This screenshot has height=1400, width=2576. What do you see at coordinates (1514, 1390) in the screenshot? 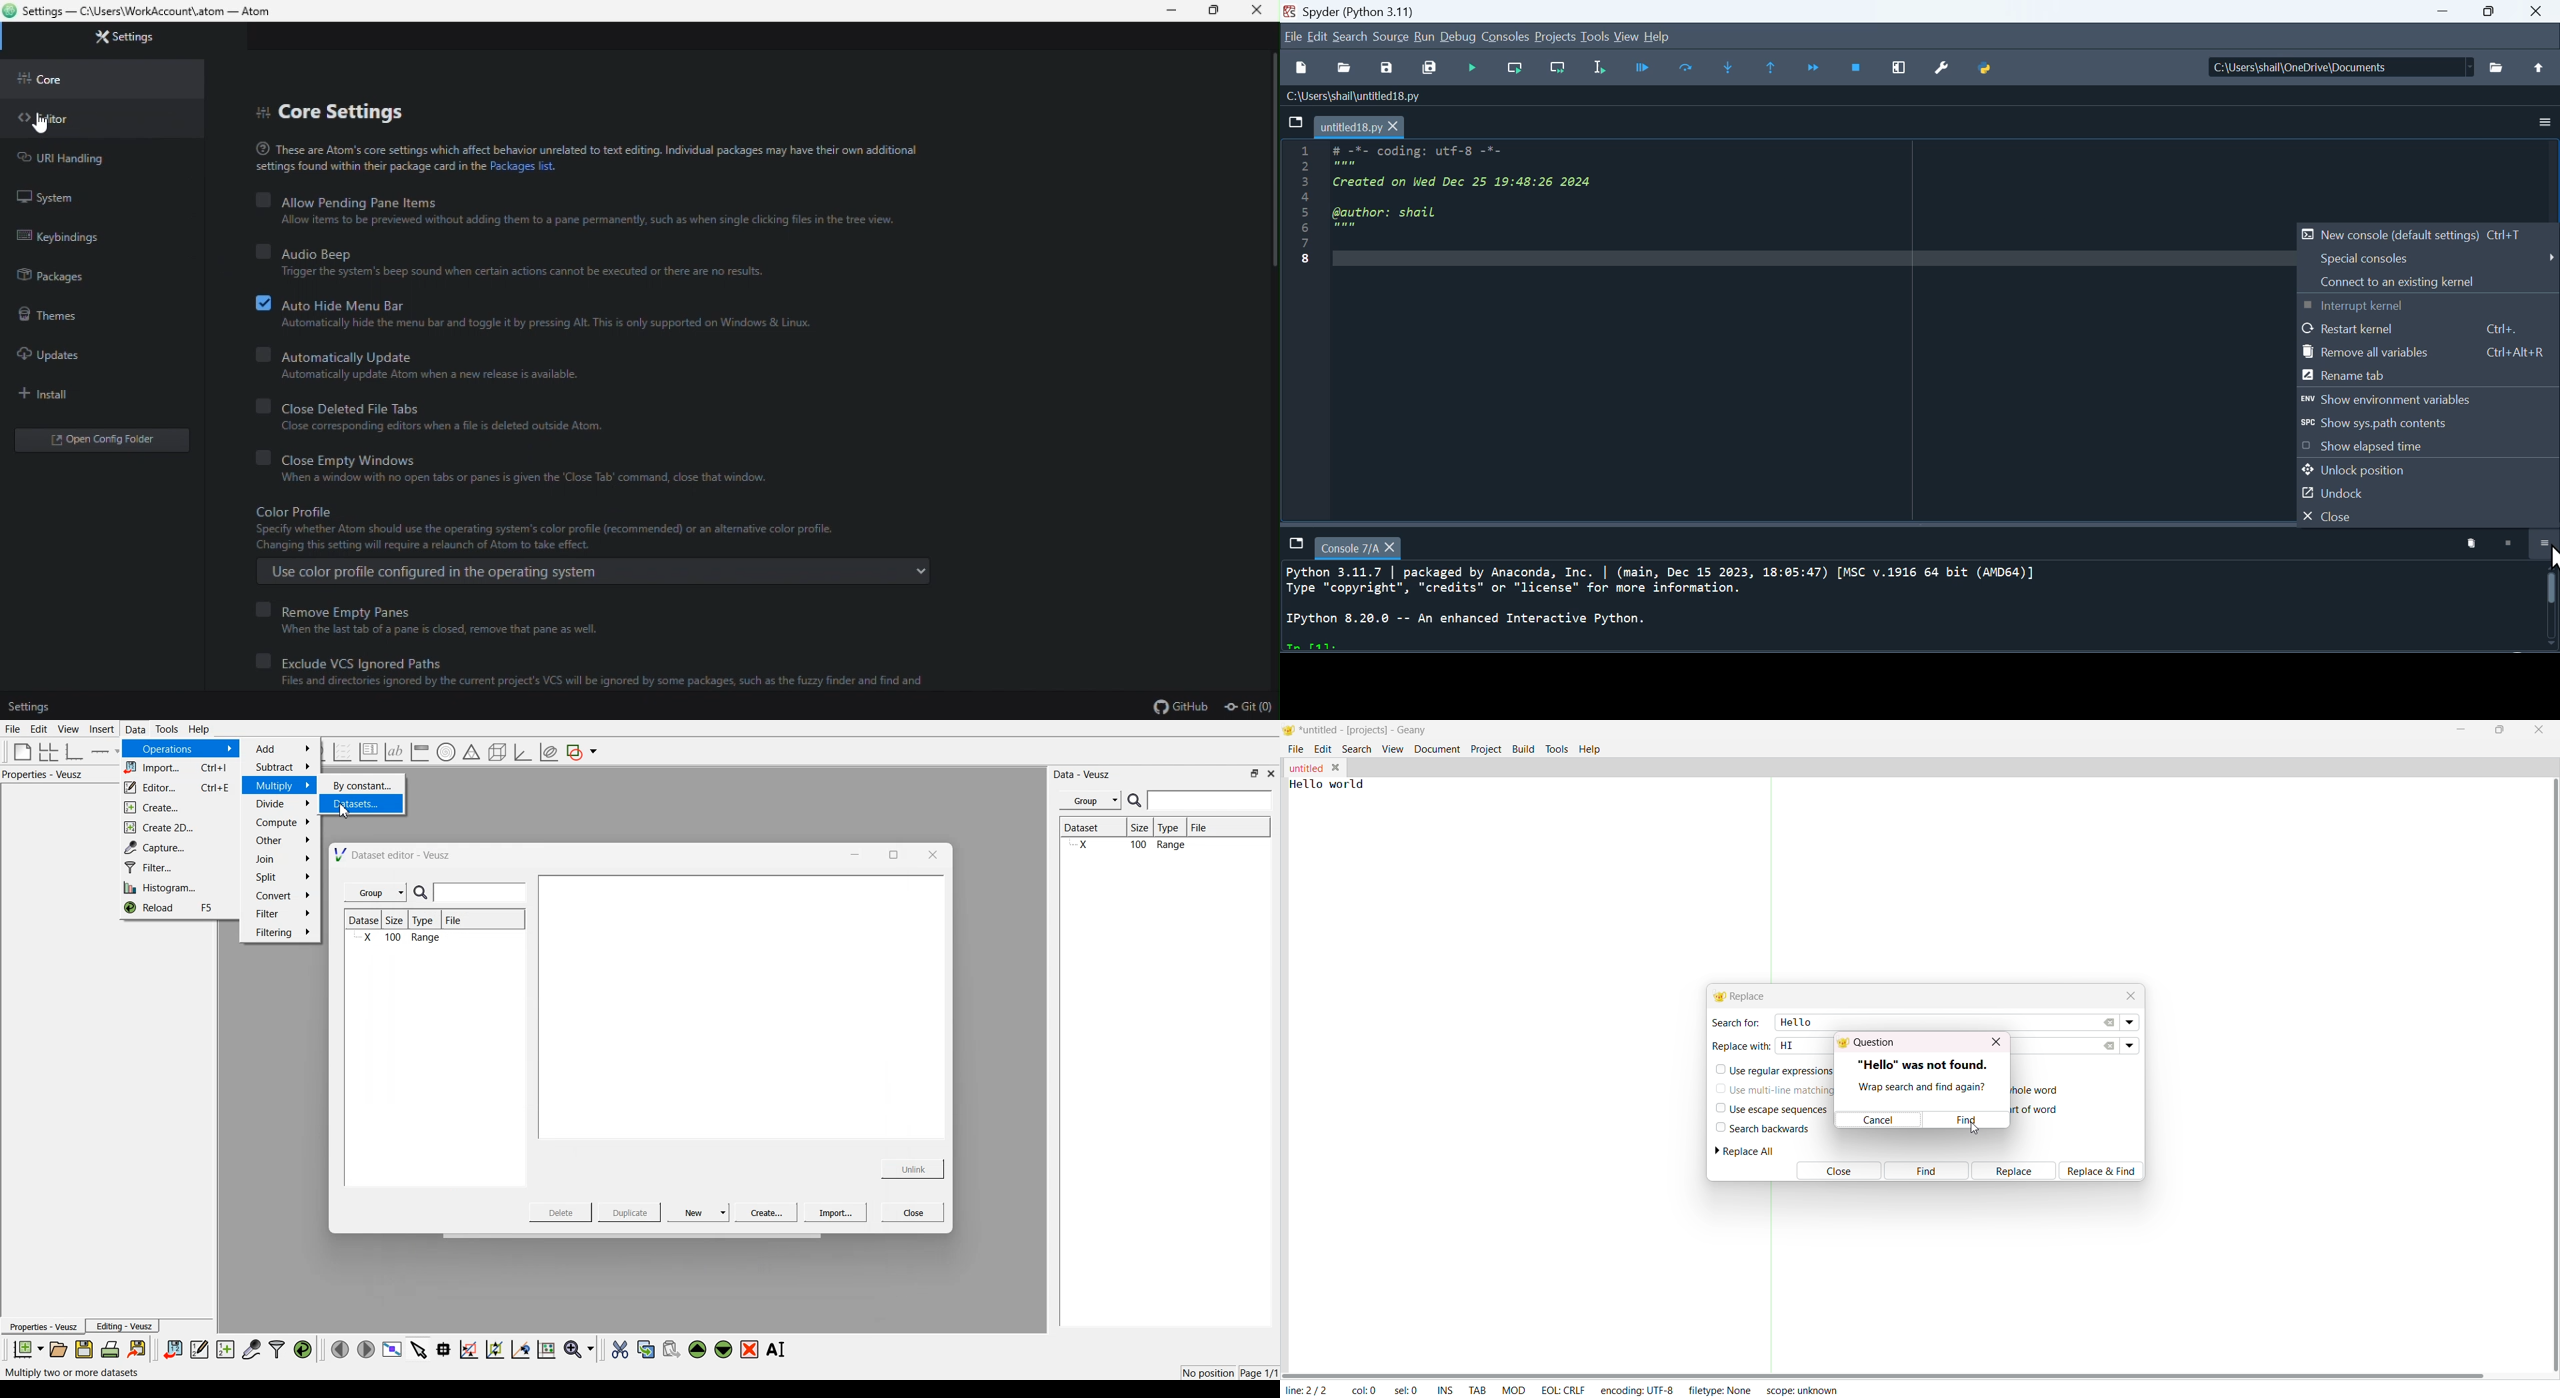
I see `mod` at bounding box center [1514, 1390].